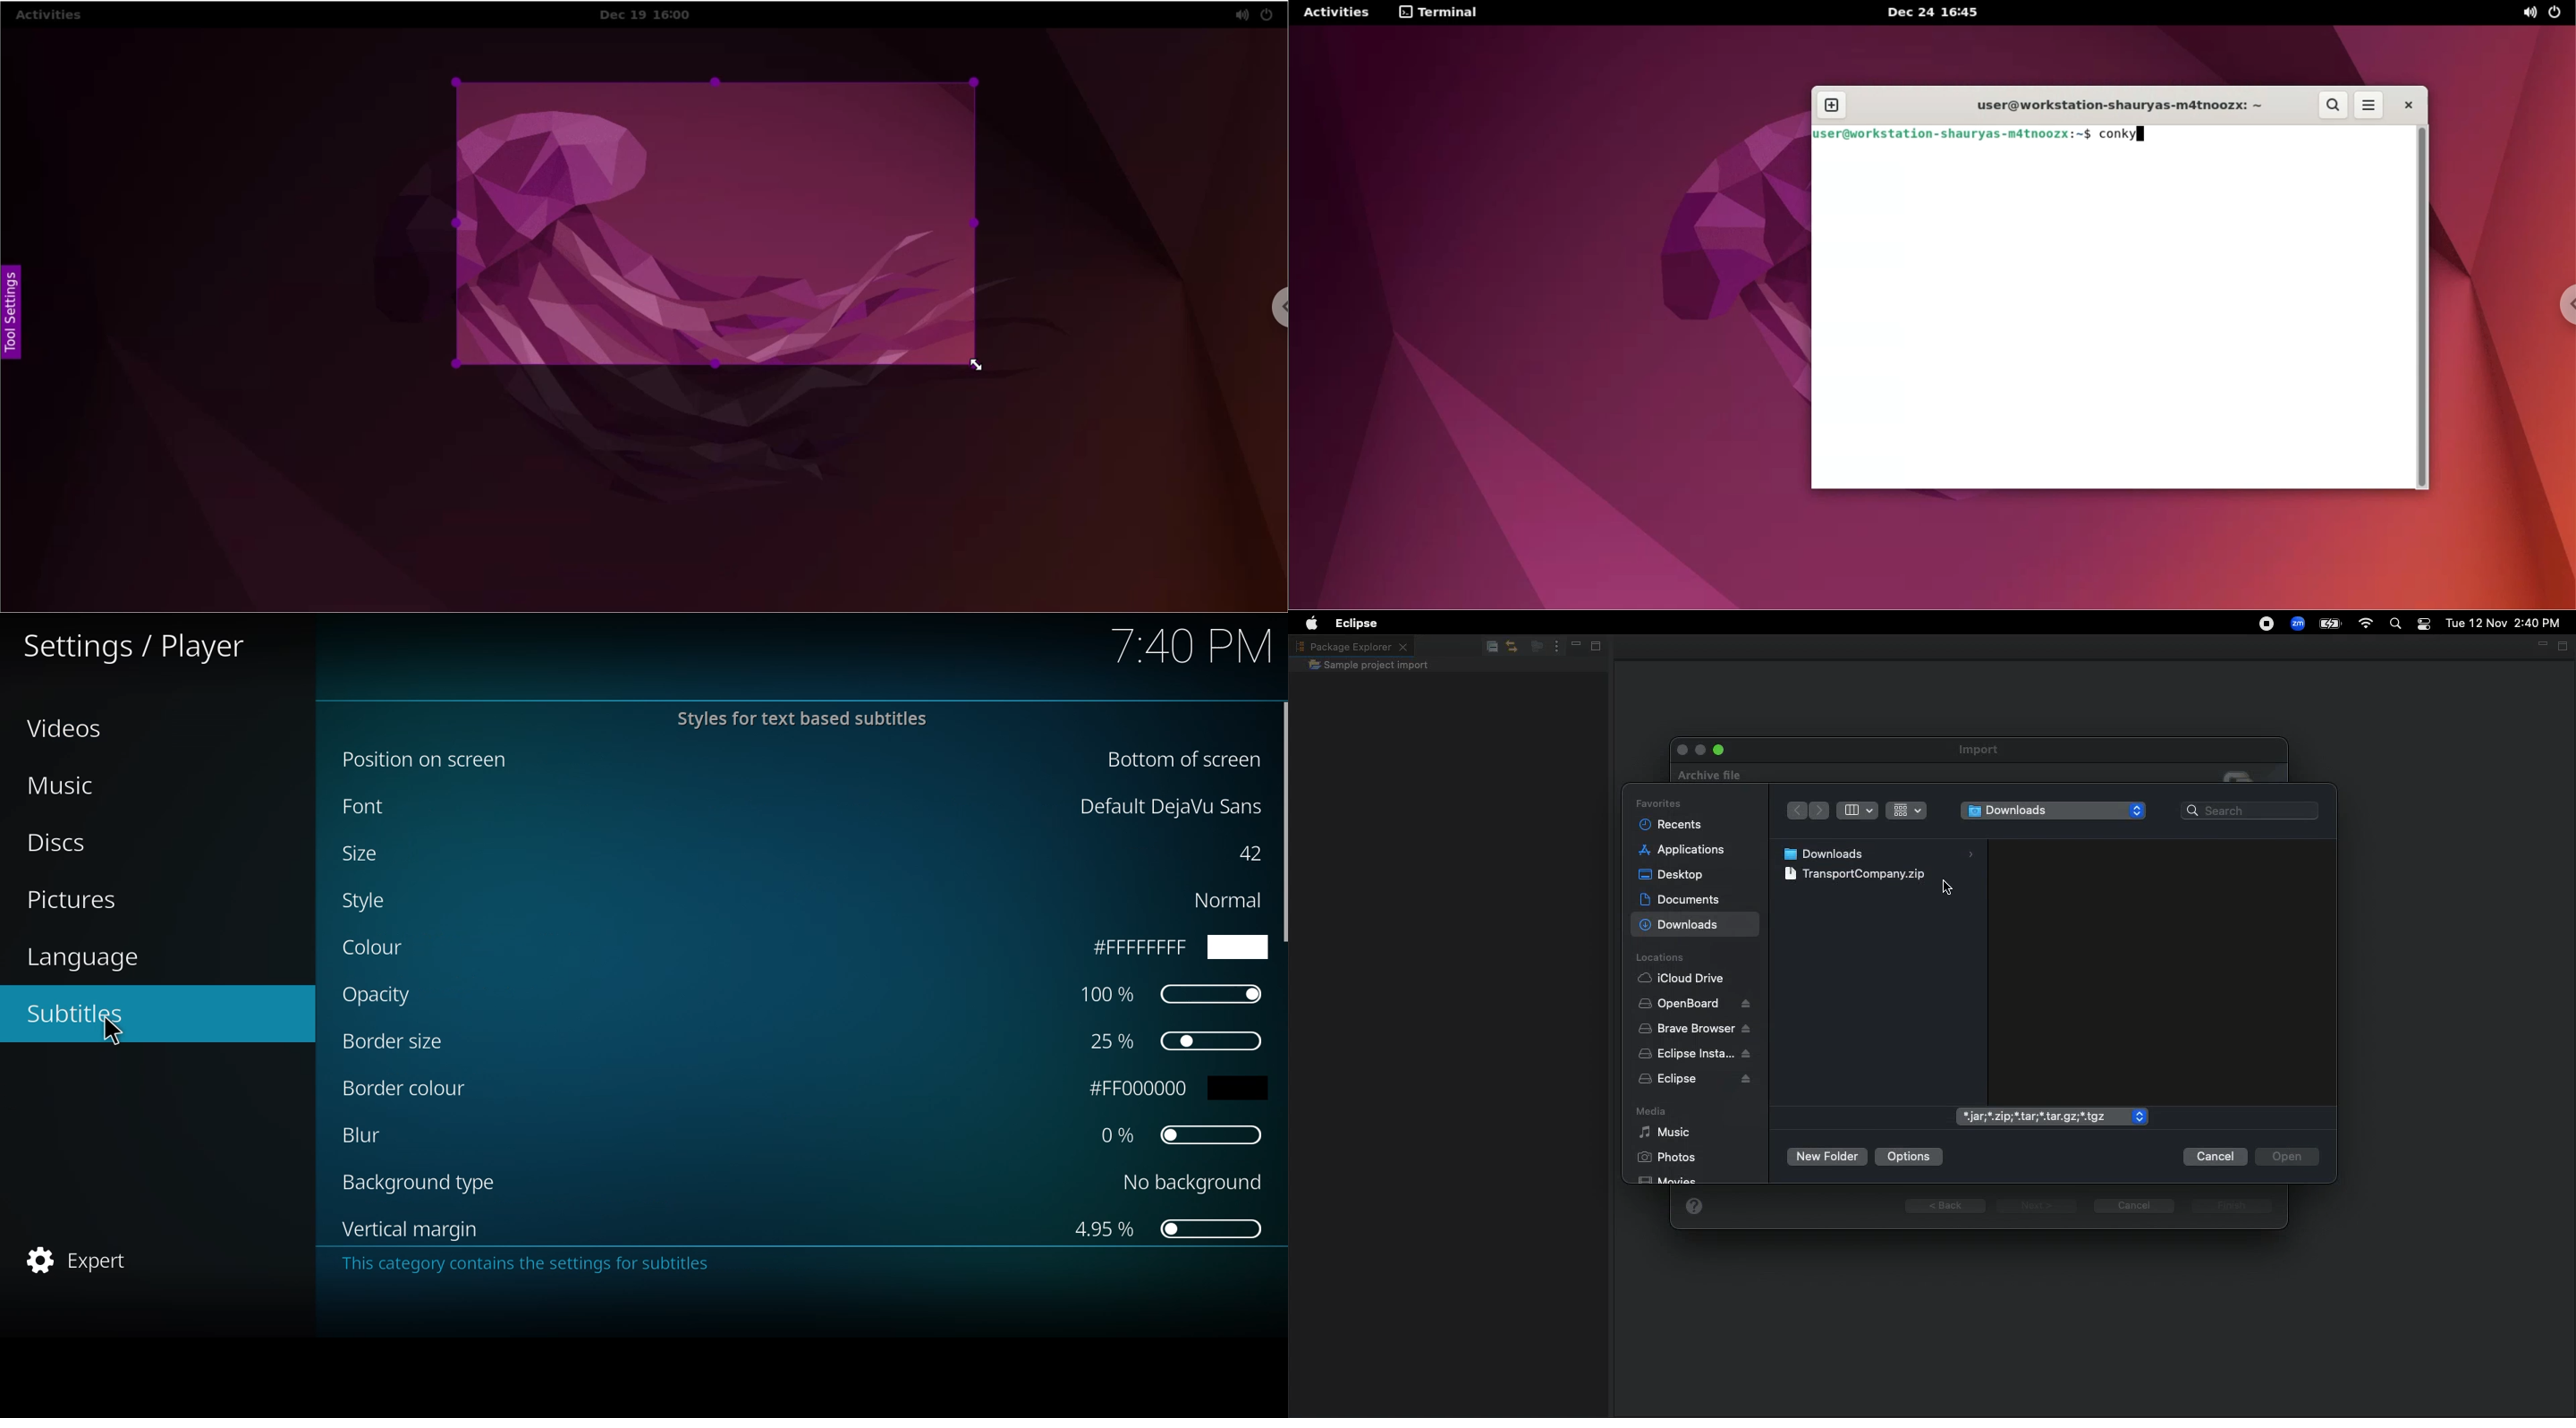  I want to click on Maximize, so click(2563, 646).